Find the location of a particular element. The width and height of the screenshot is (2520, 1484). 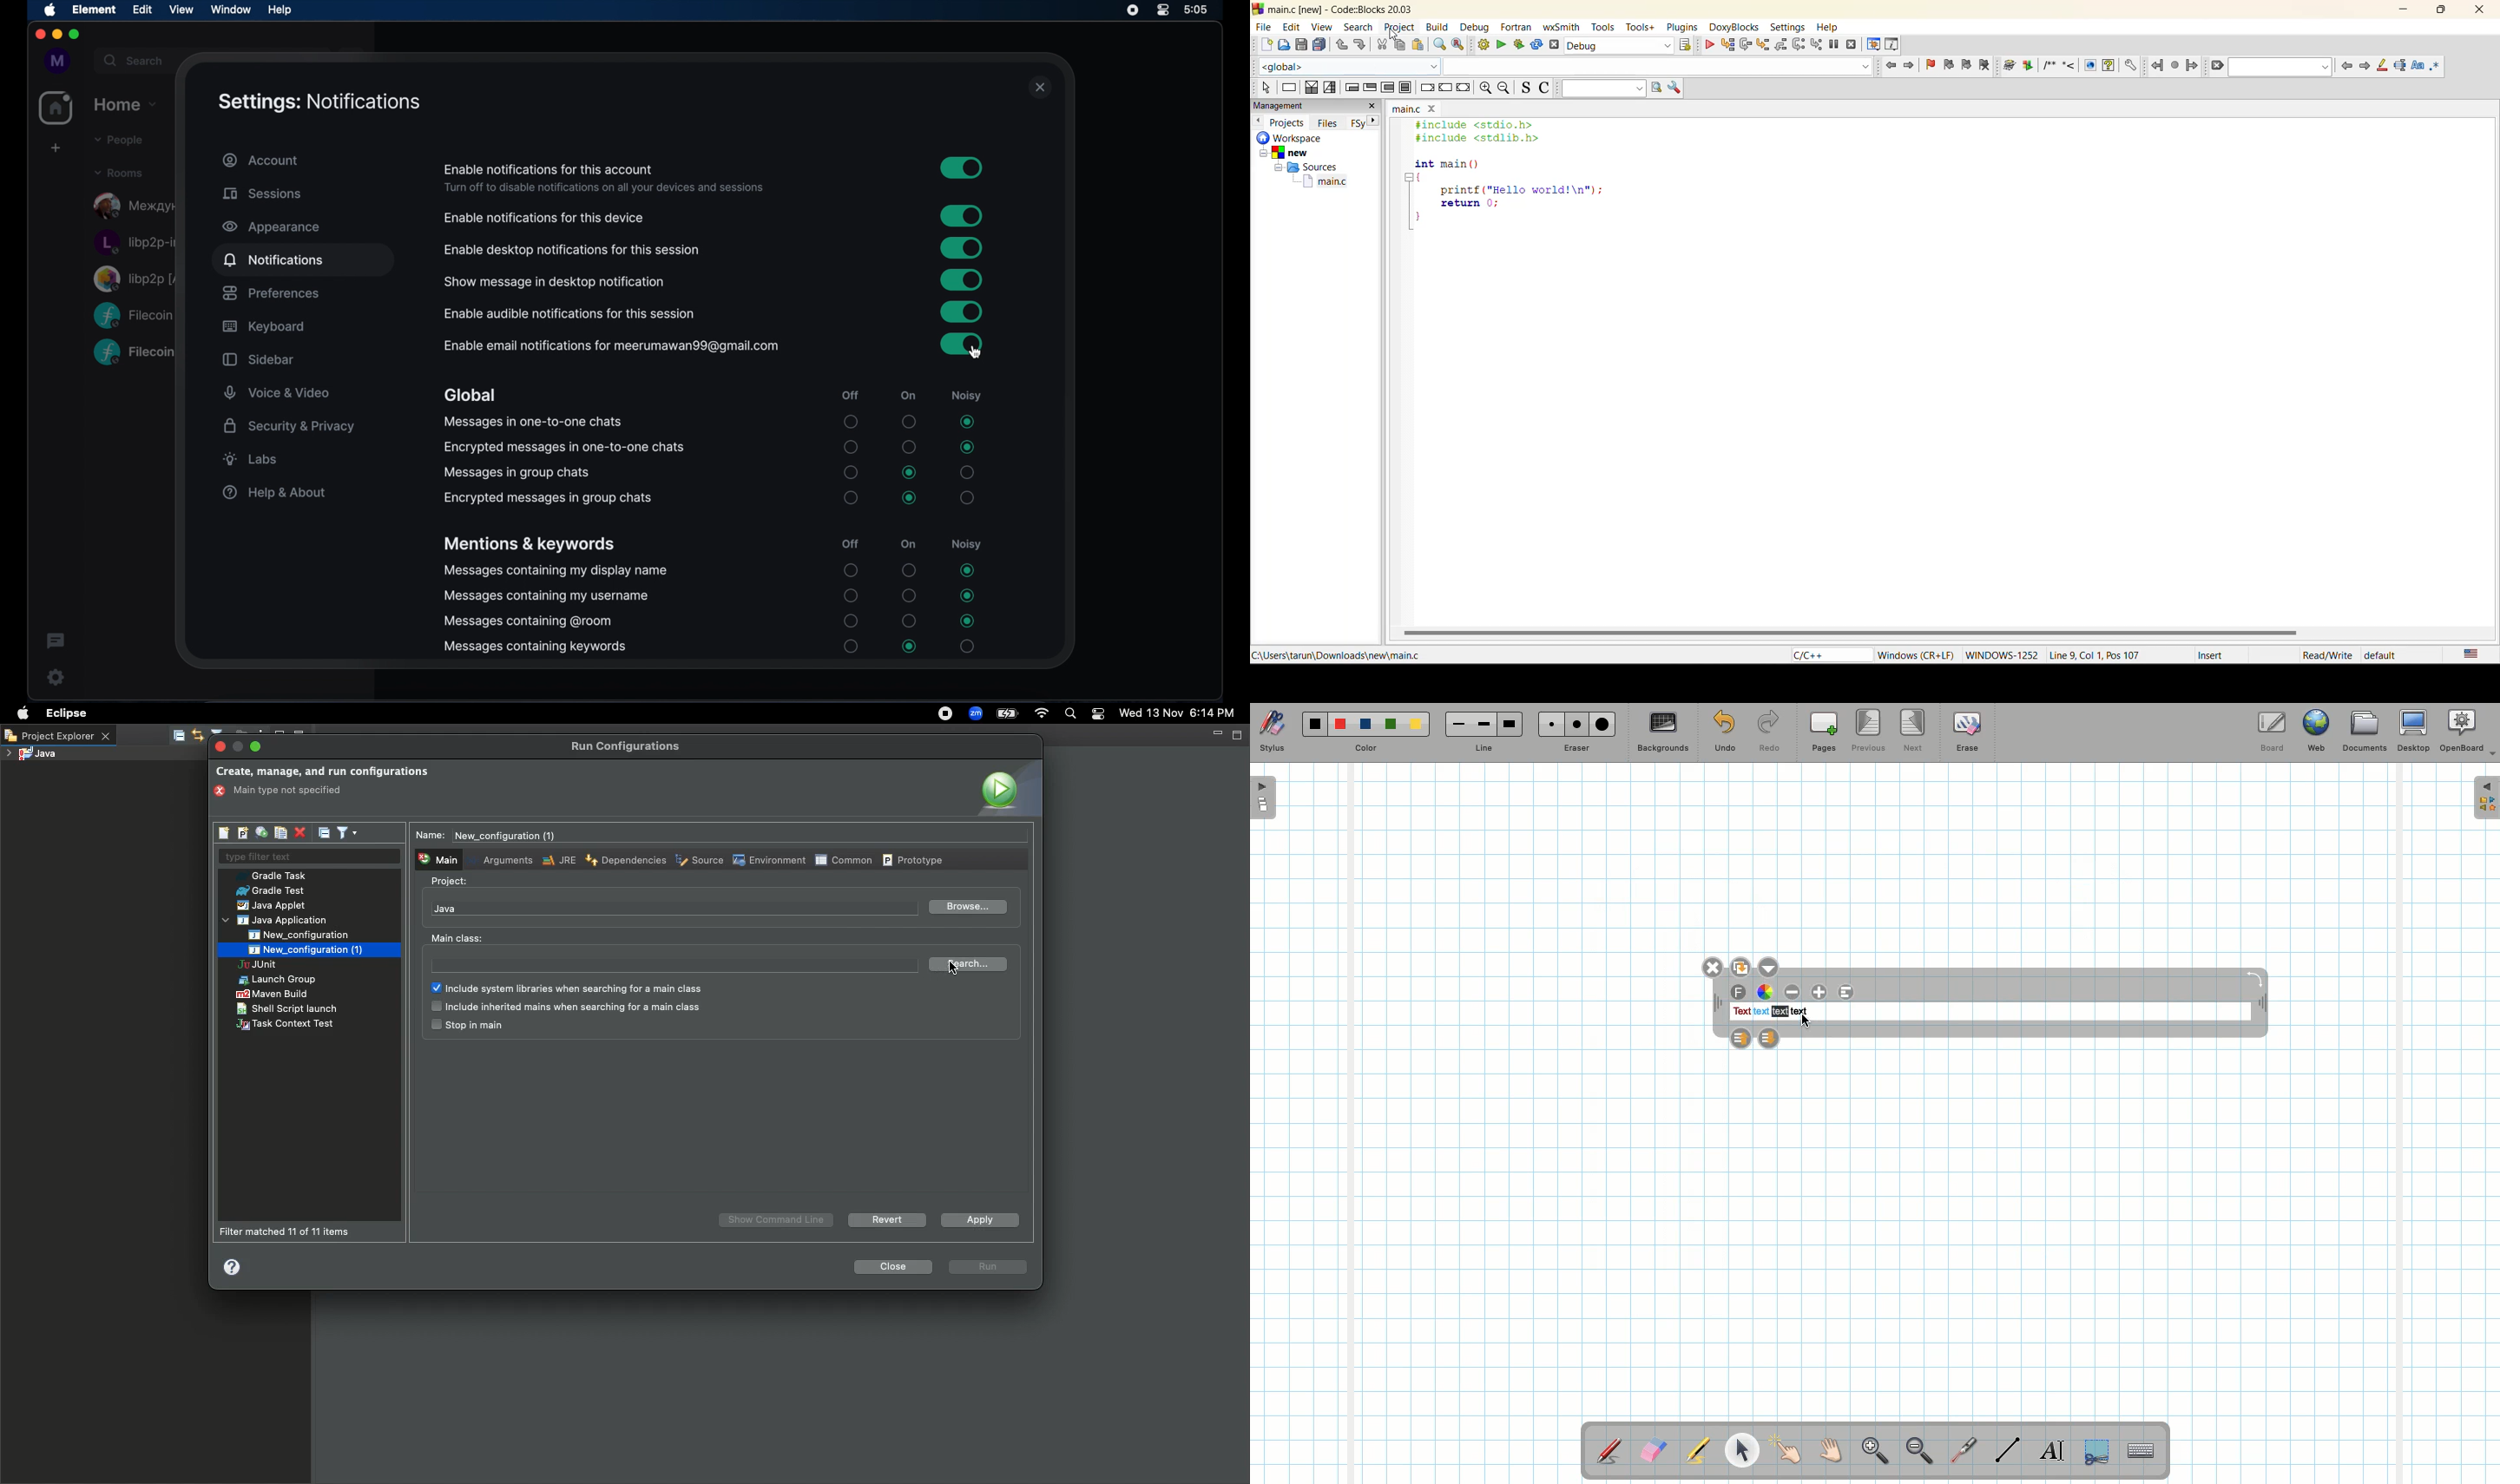

radio button is located at coordinates (910, 498).